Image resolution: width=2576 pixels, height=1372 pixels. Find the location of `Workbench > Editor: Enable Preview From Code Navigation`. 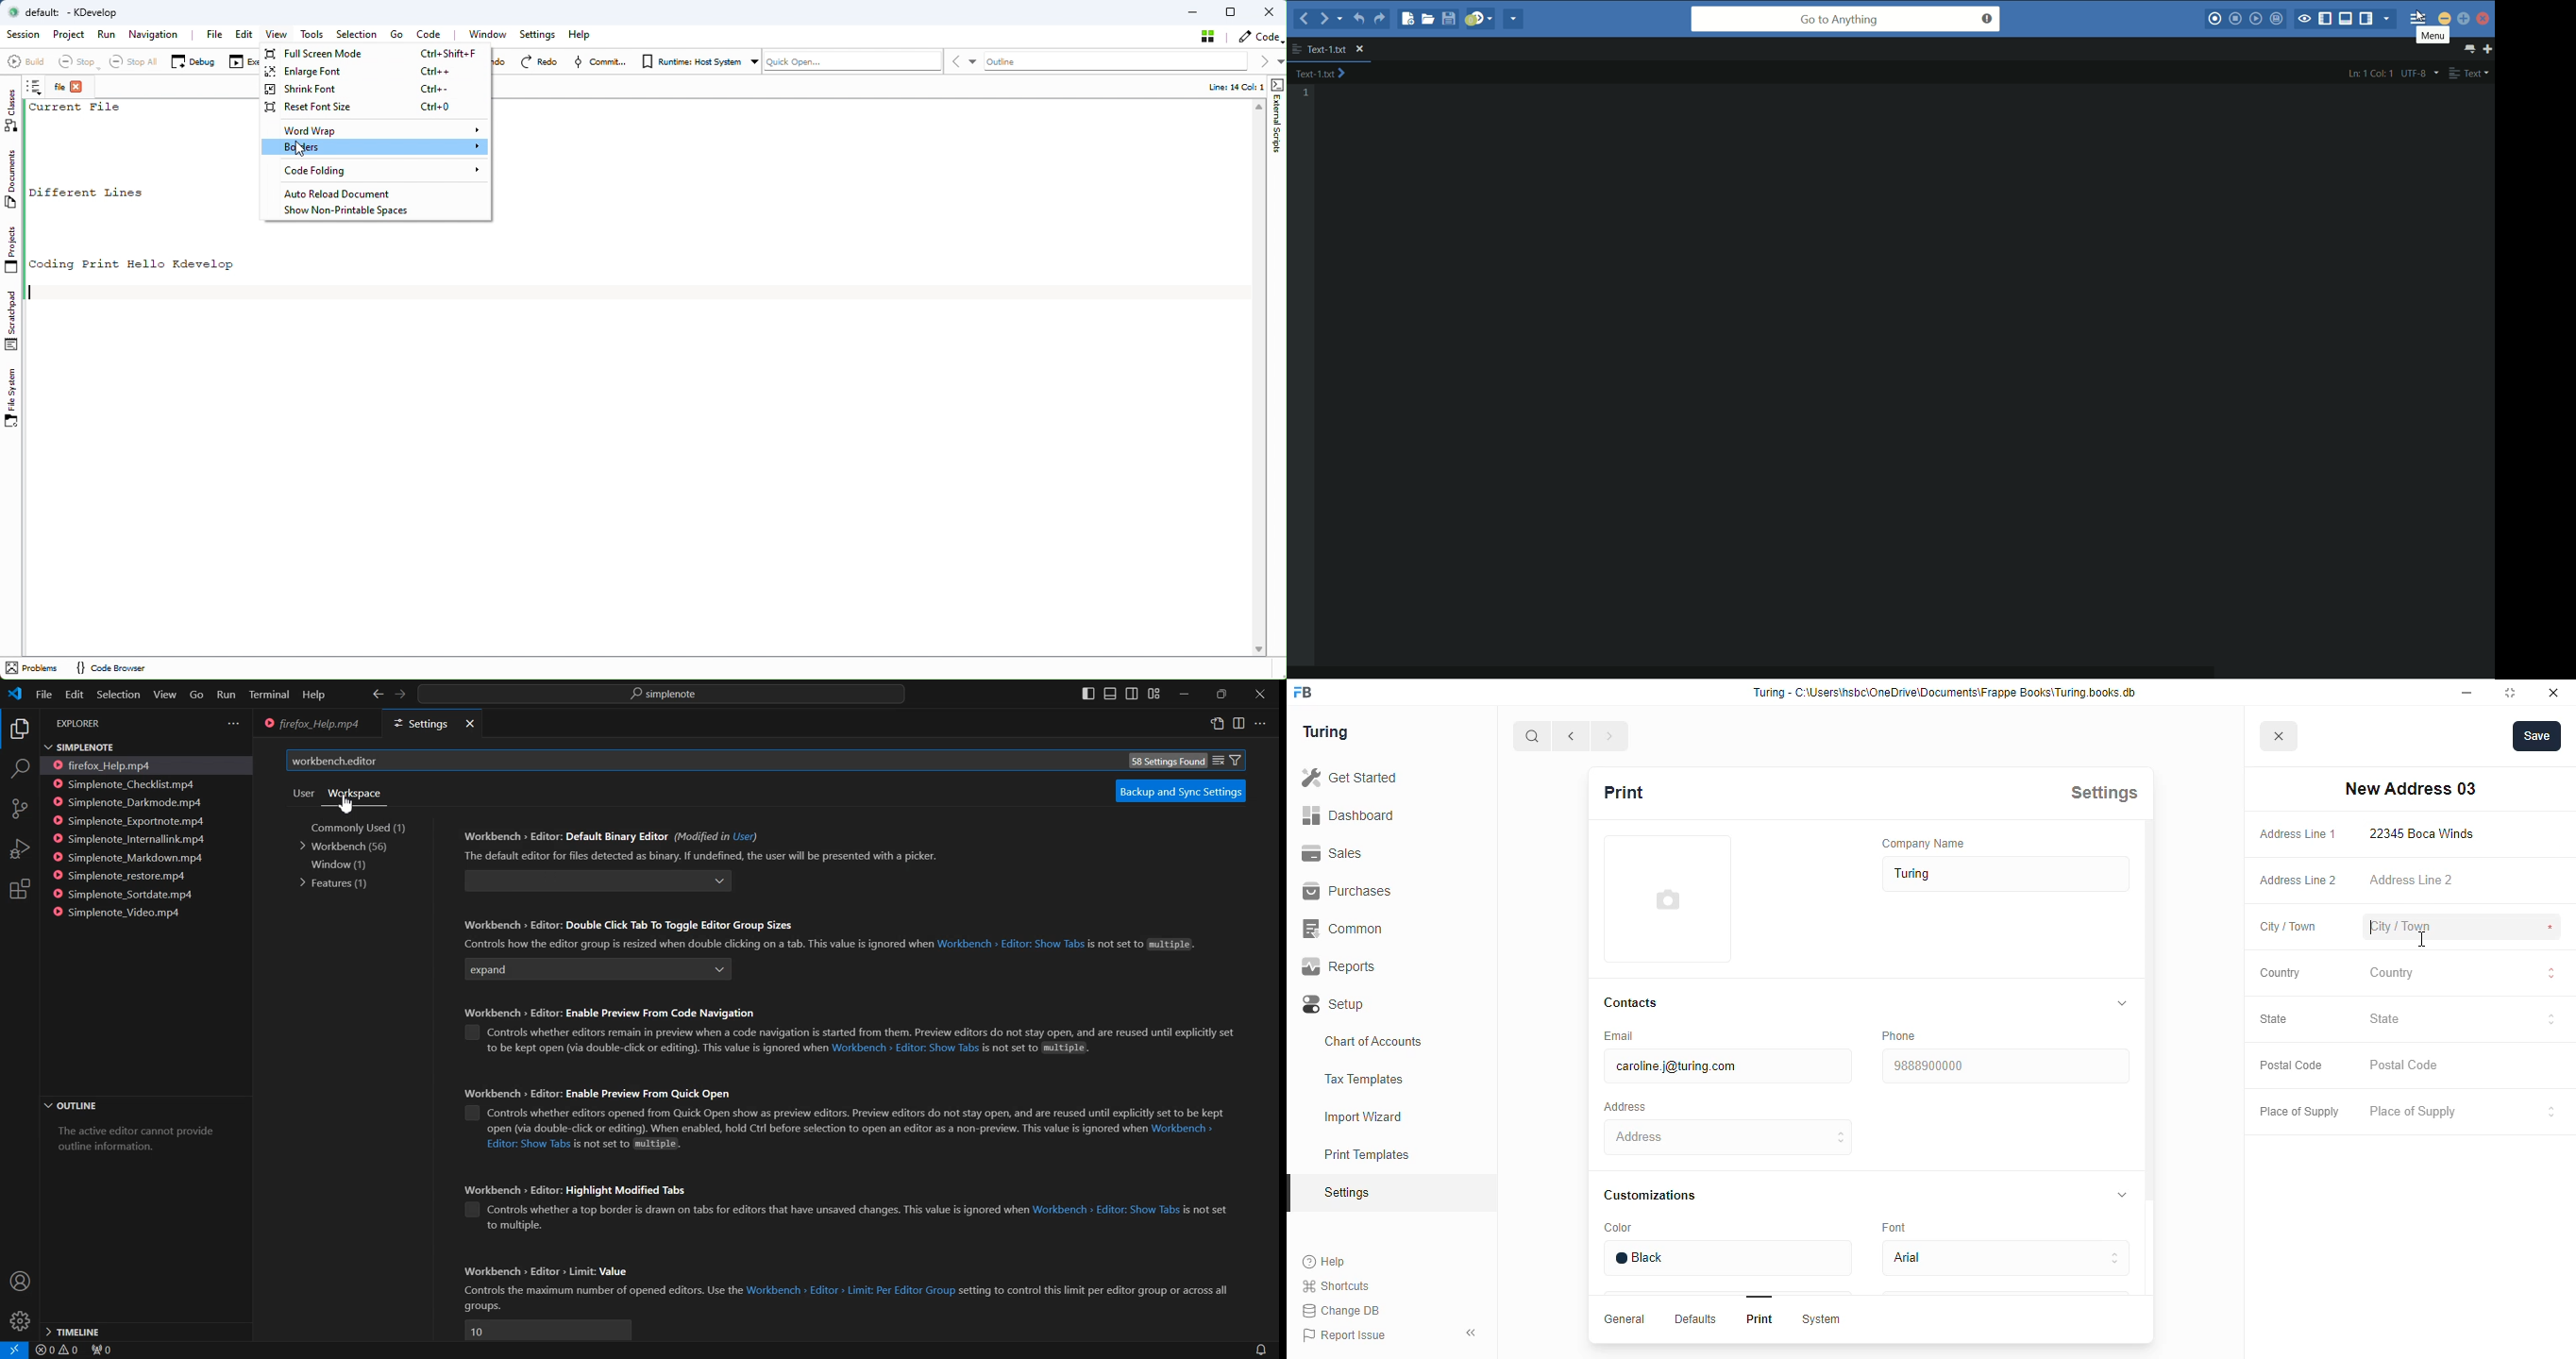

Workbench > Editor: Enable Preview From Code Navigation is located at coordinates (622, 1011).